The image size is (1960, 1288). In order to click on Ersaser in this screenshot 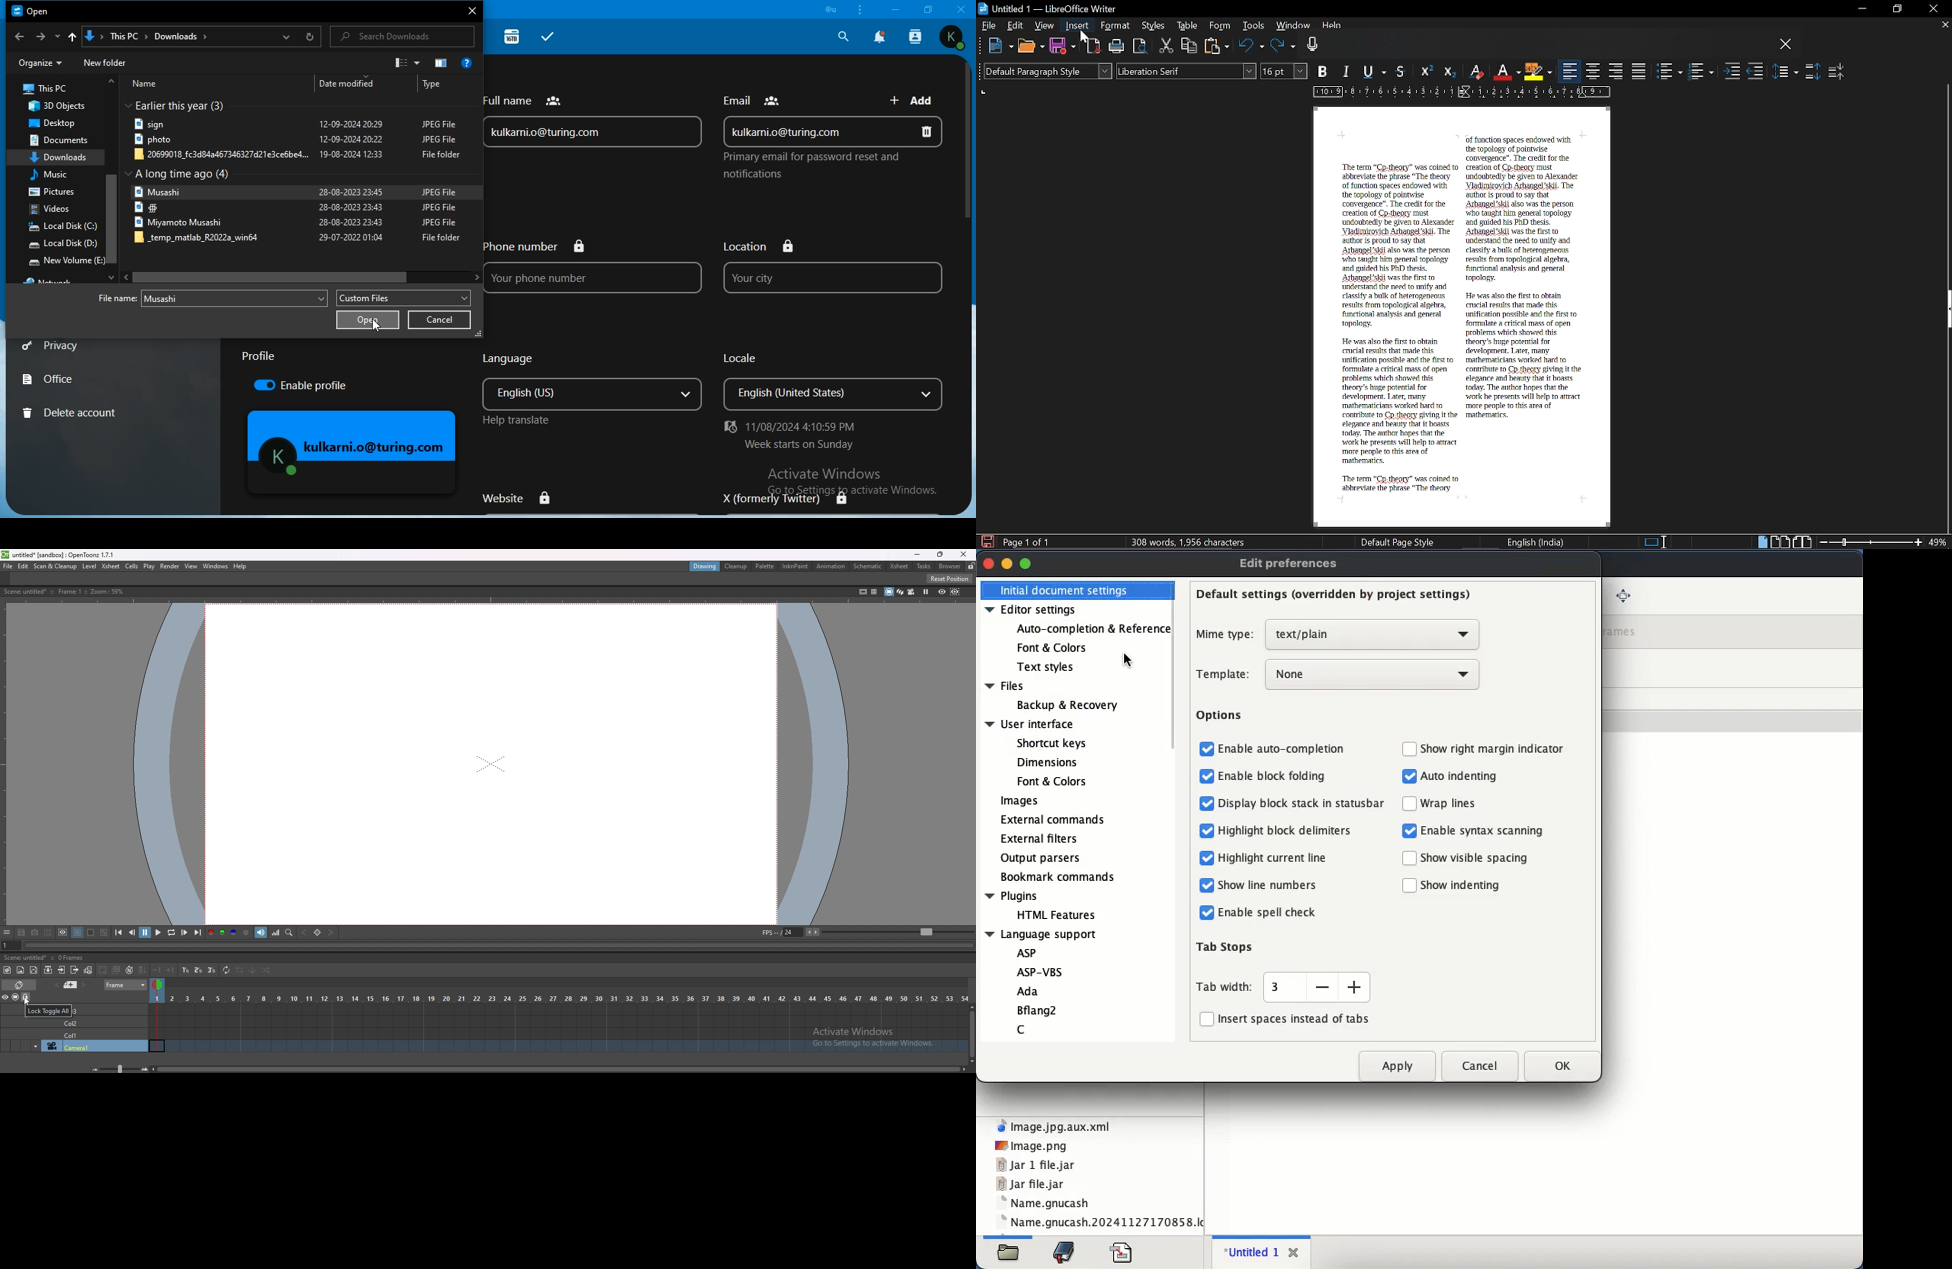, I will do `click(1477, 72)`.